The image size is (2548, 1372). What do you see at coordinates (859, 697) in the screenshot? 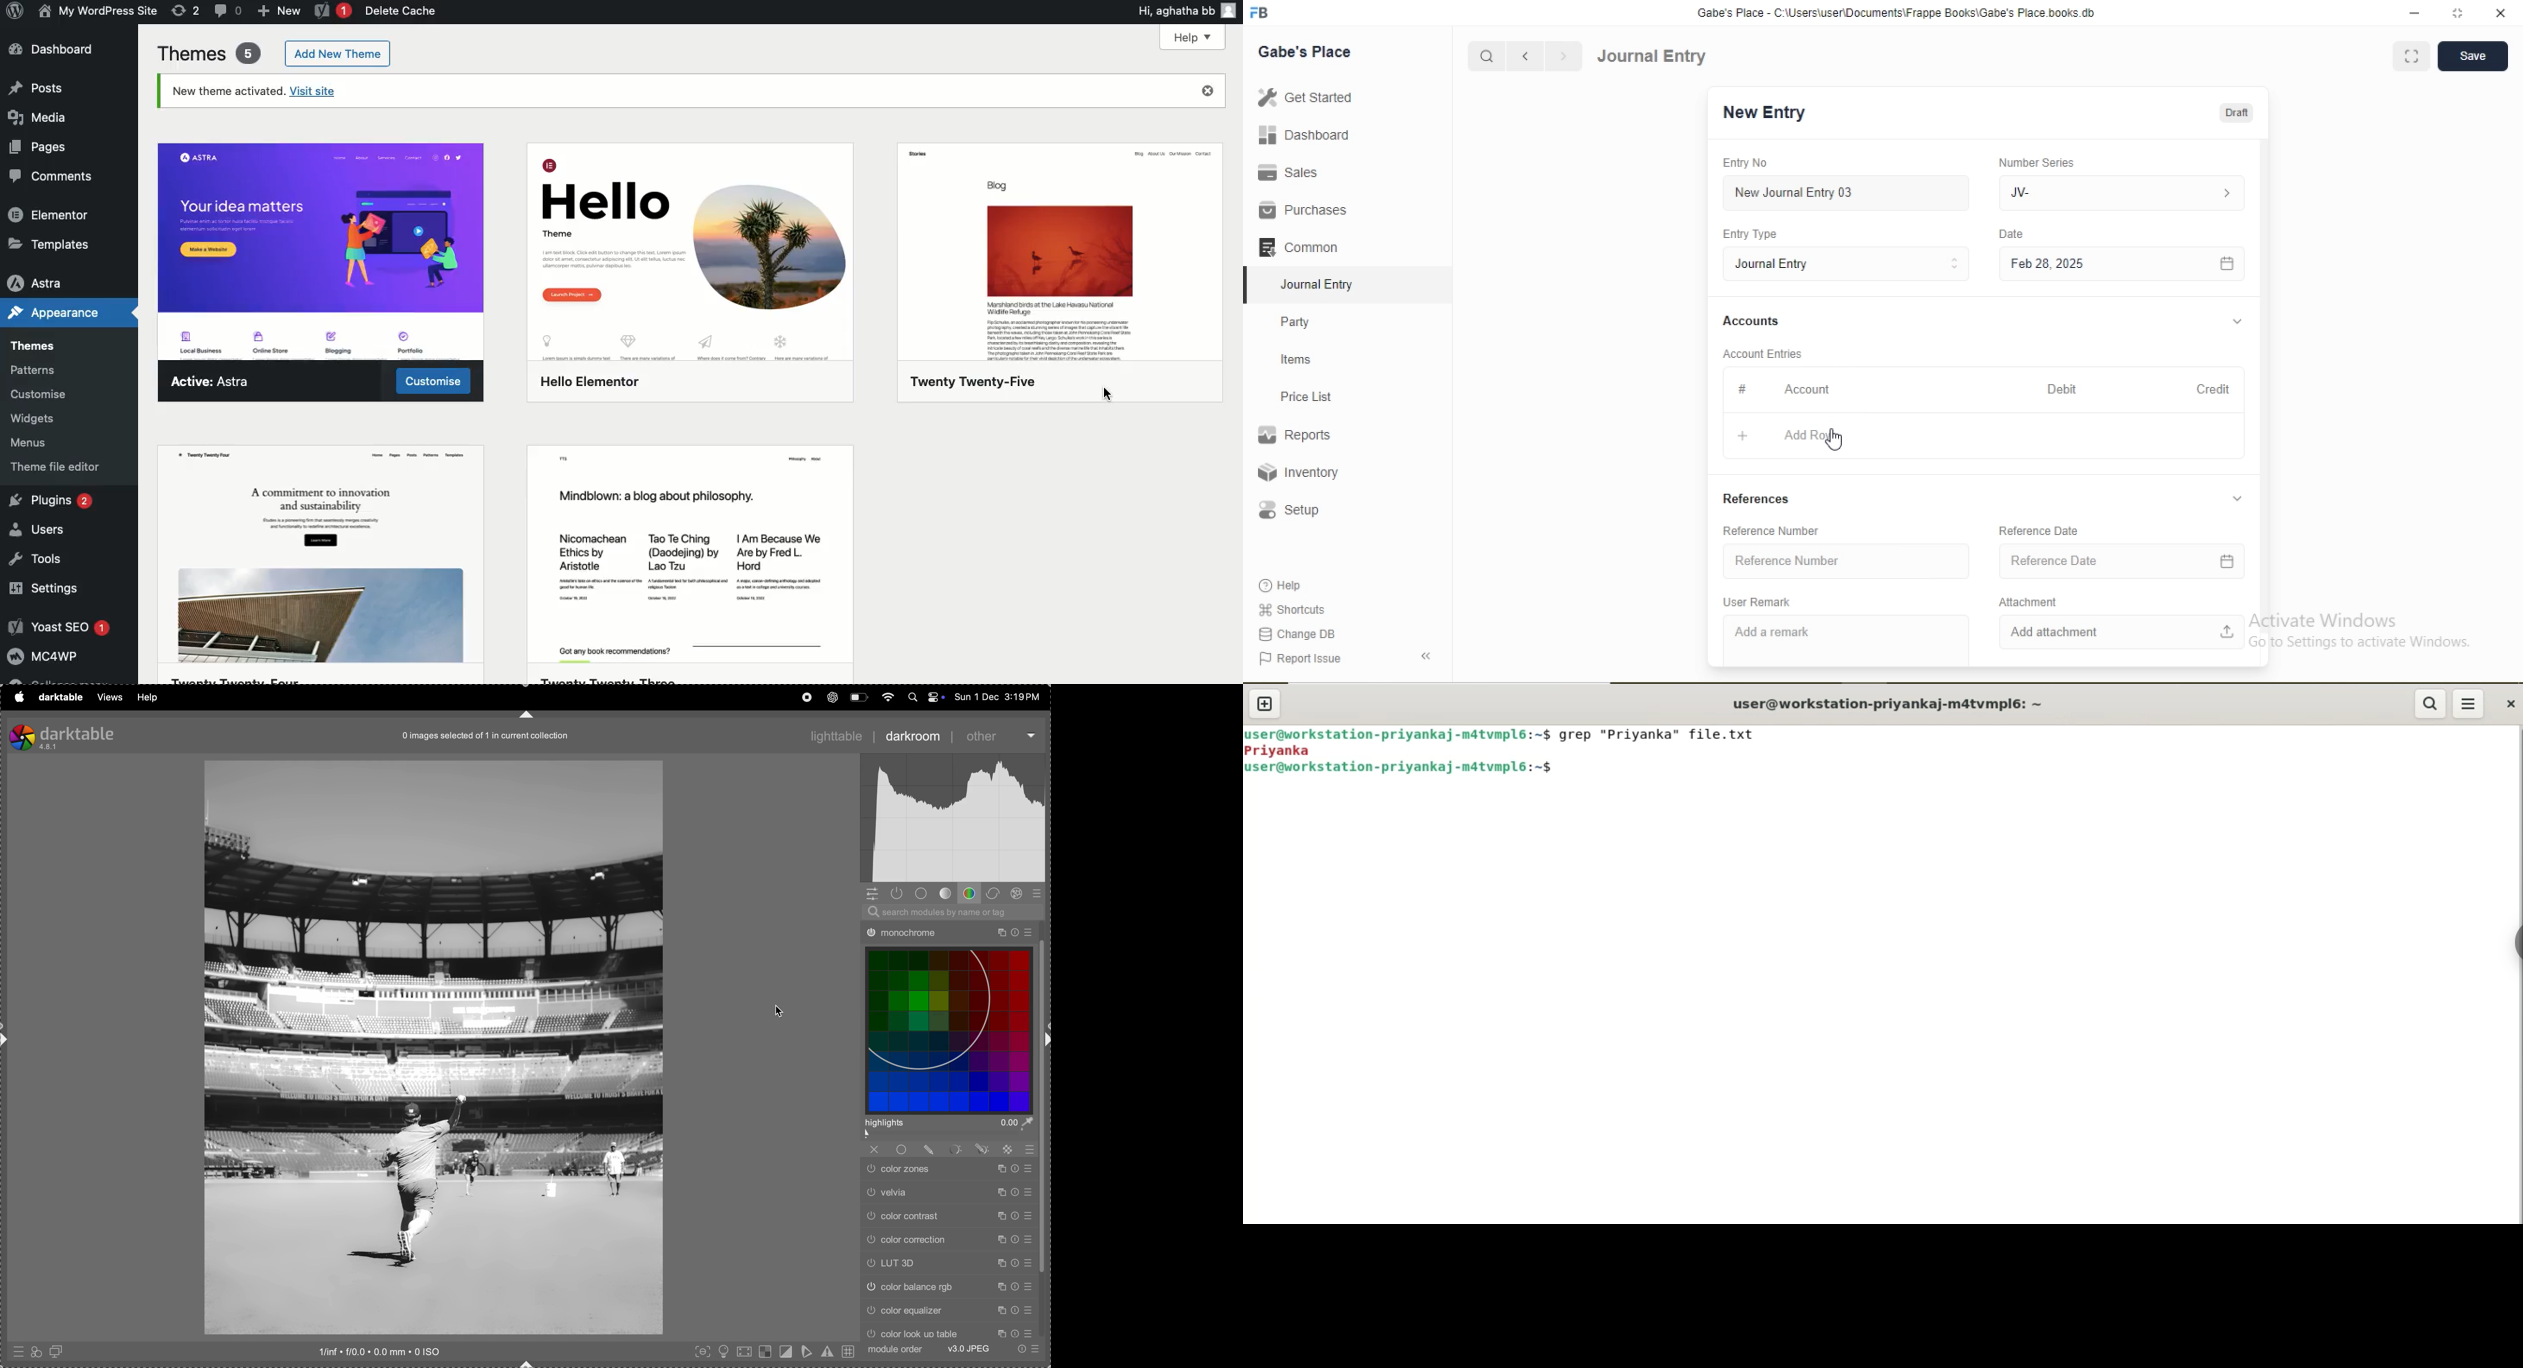
I see `battery` at bounding box center [859, 697].